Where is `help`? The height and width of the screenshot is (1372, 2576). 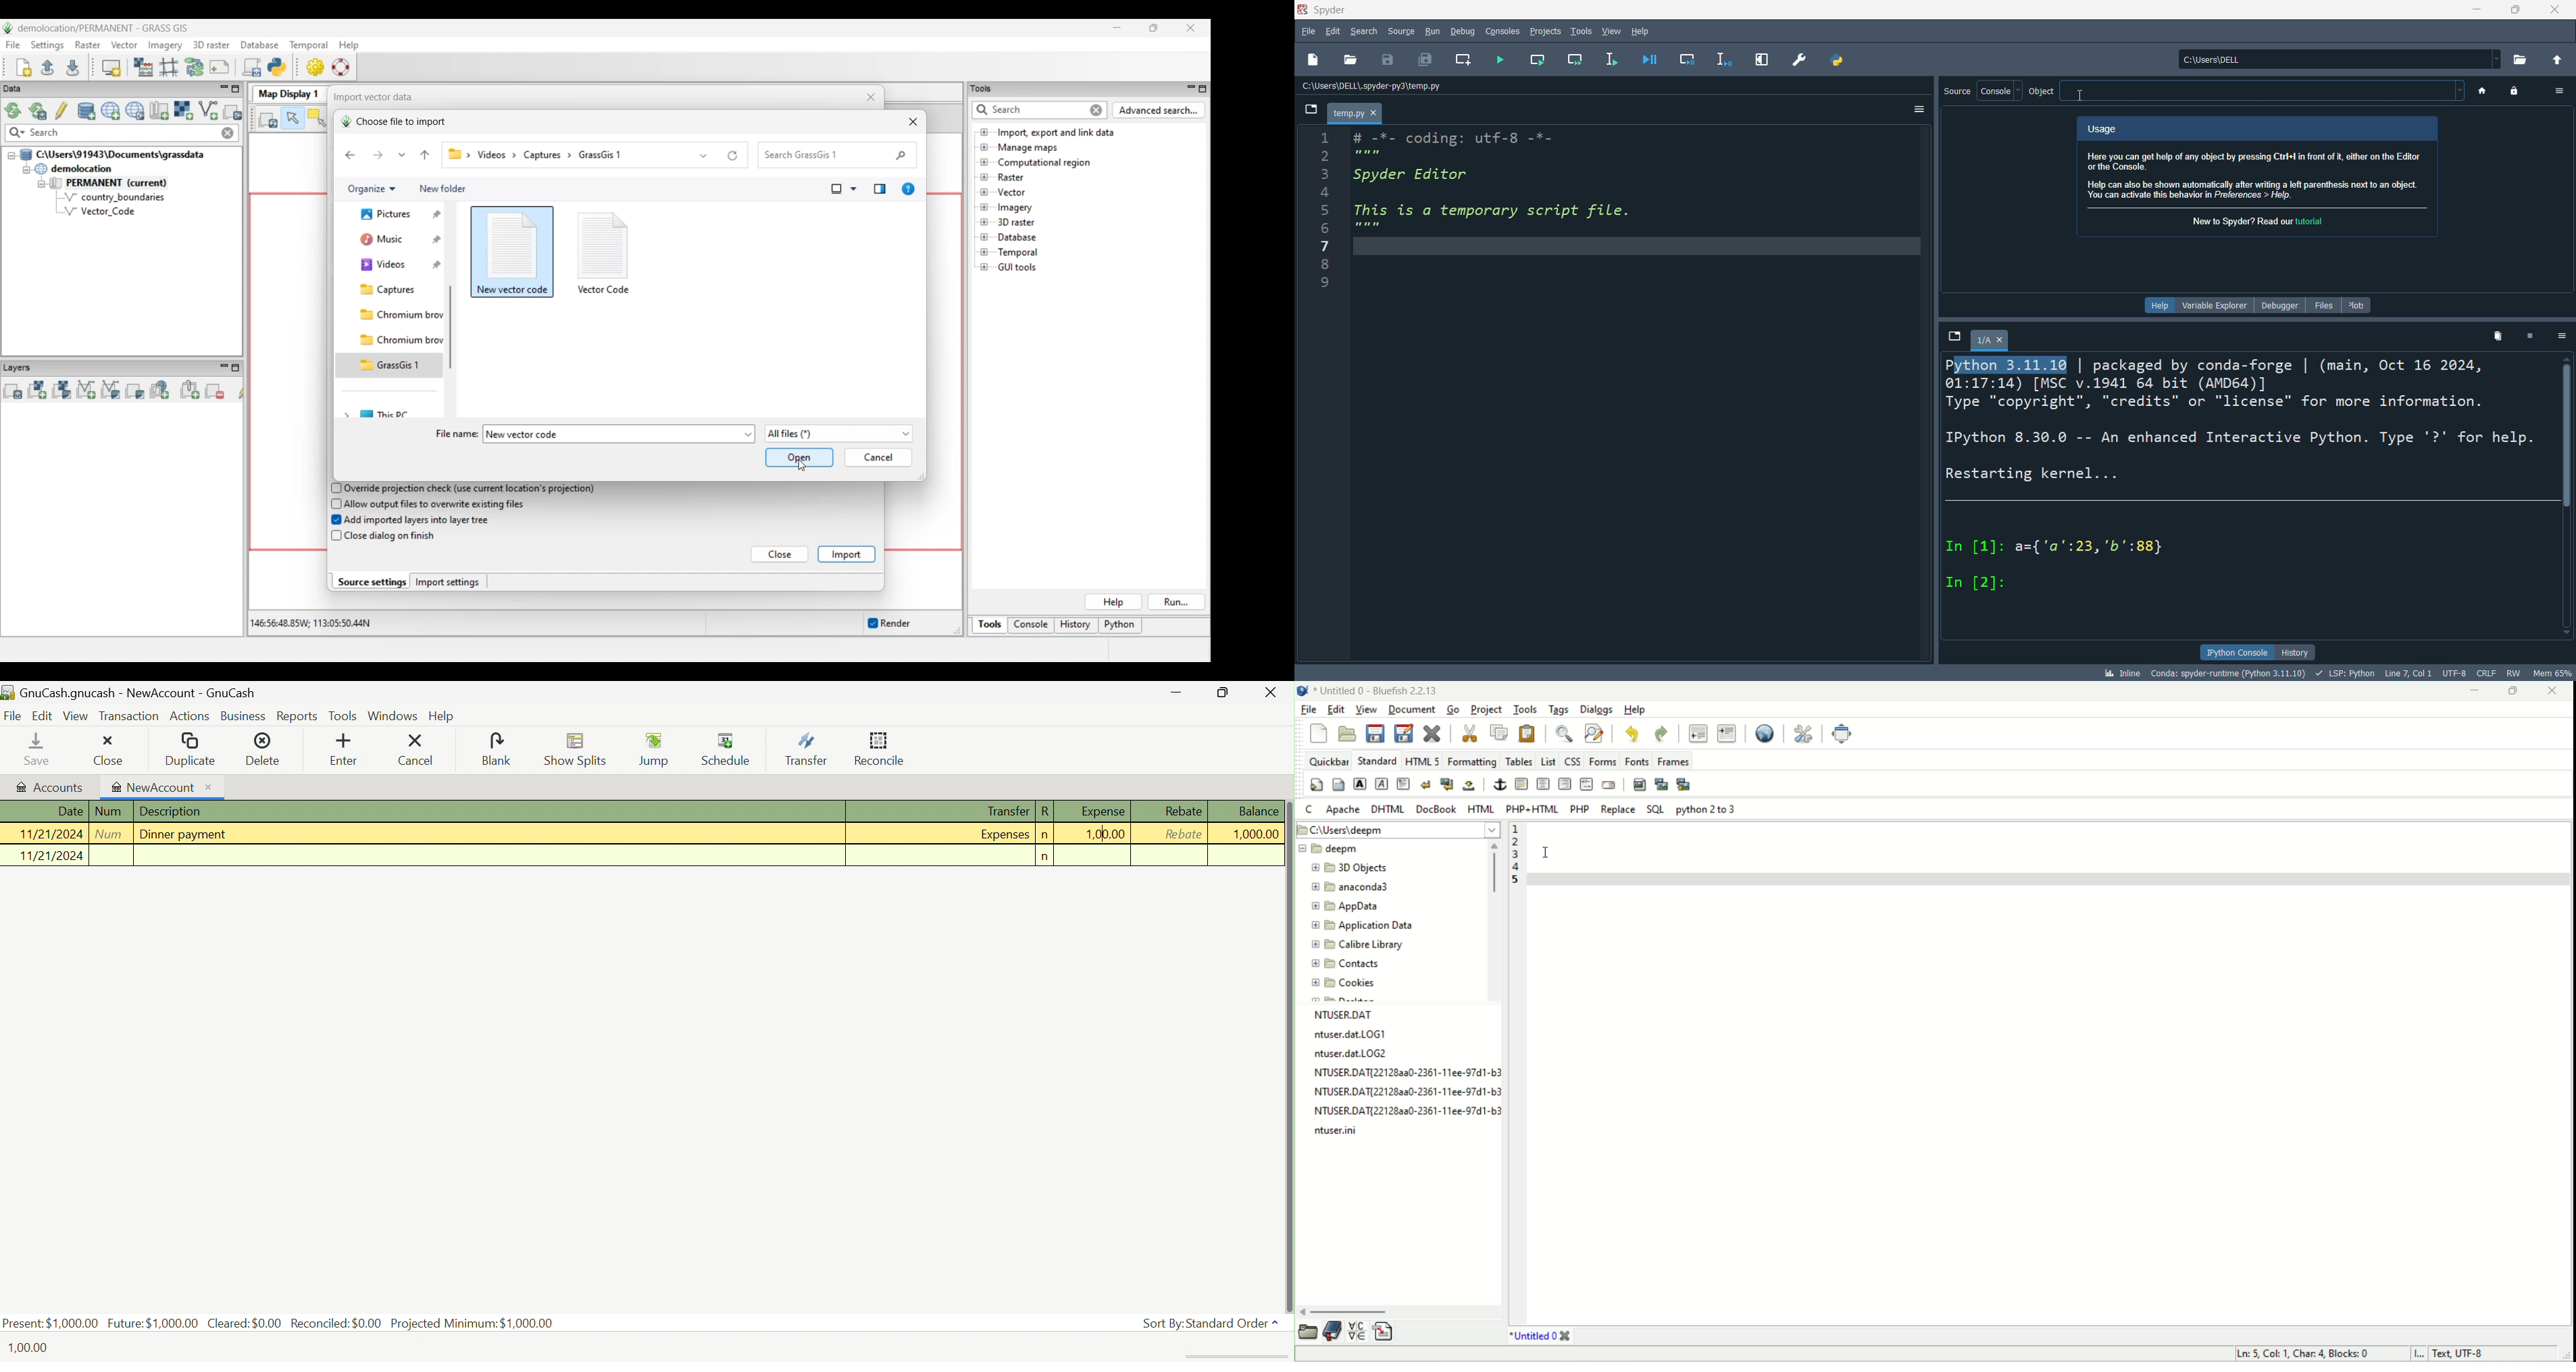
help is located at coordinates (1634, 710).